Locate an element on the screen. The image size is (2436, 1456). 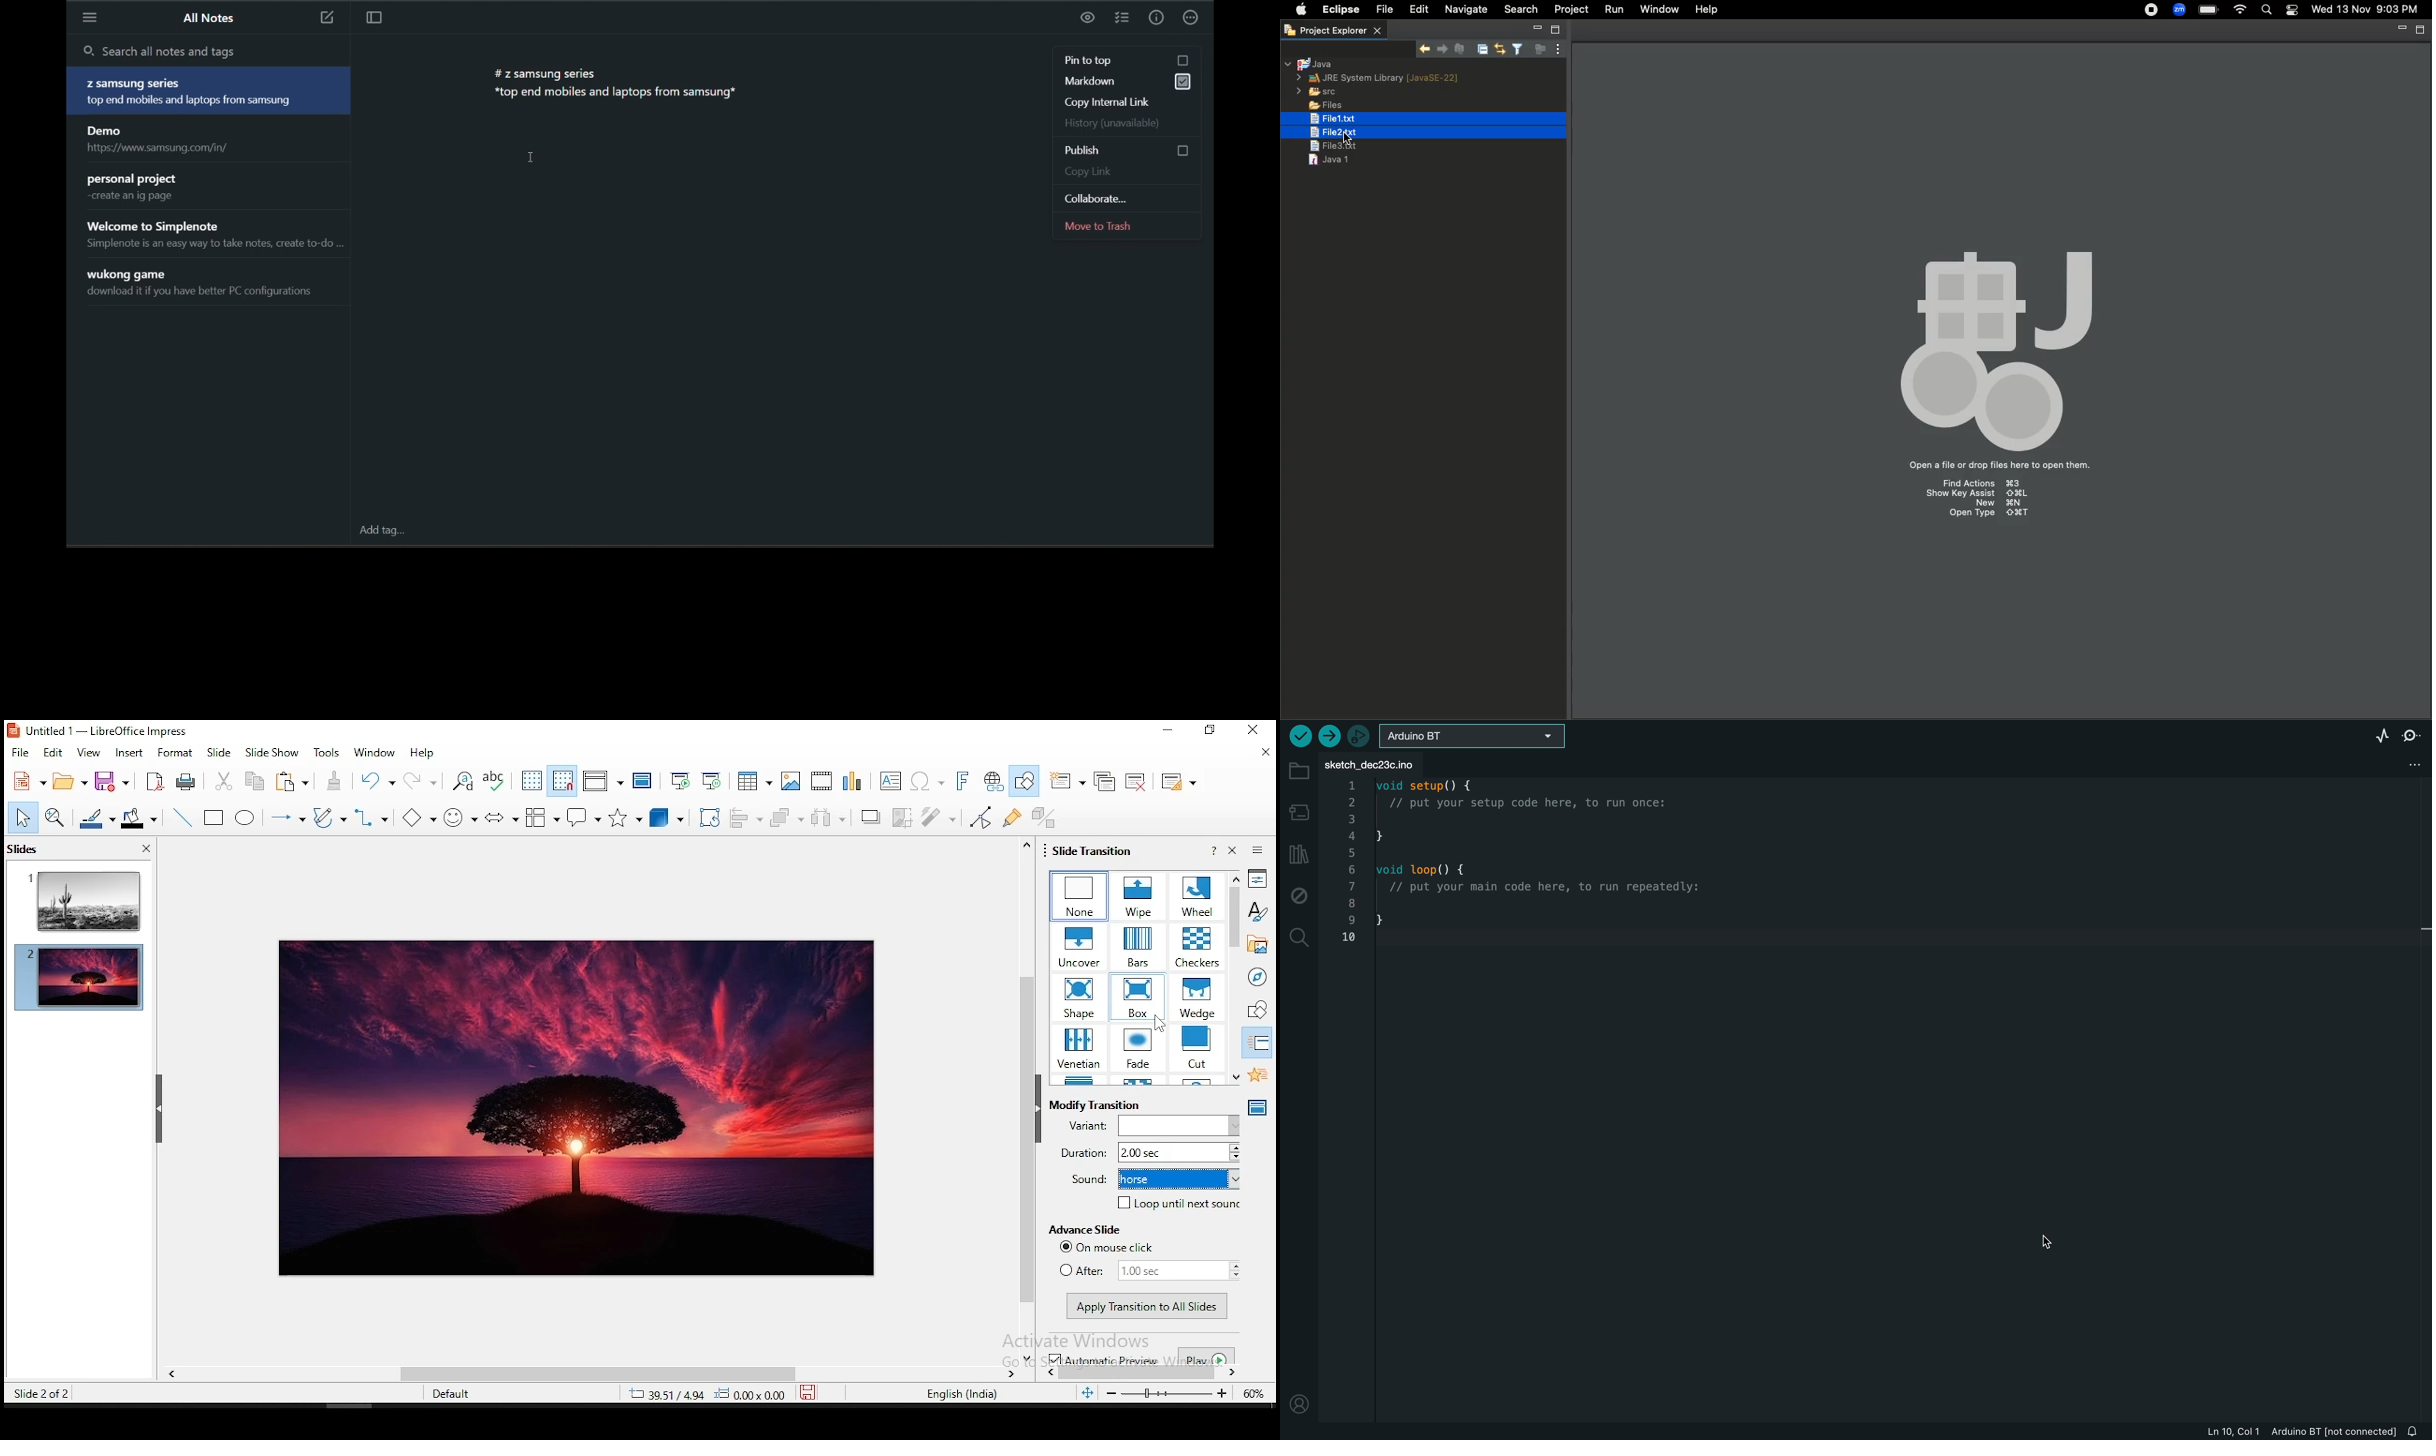
snap to grids is located at coordinates (563, 781).